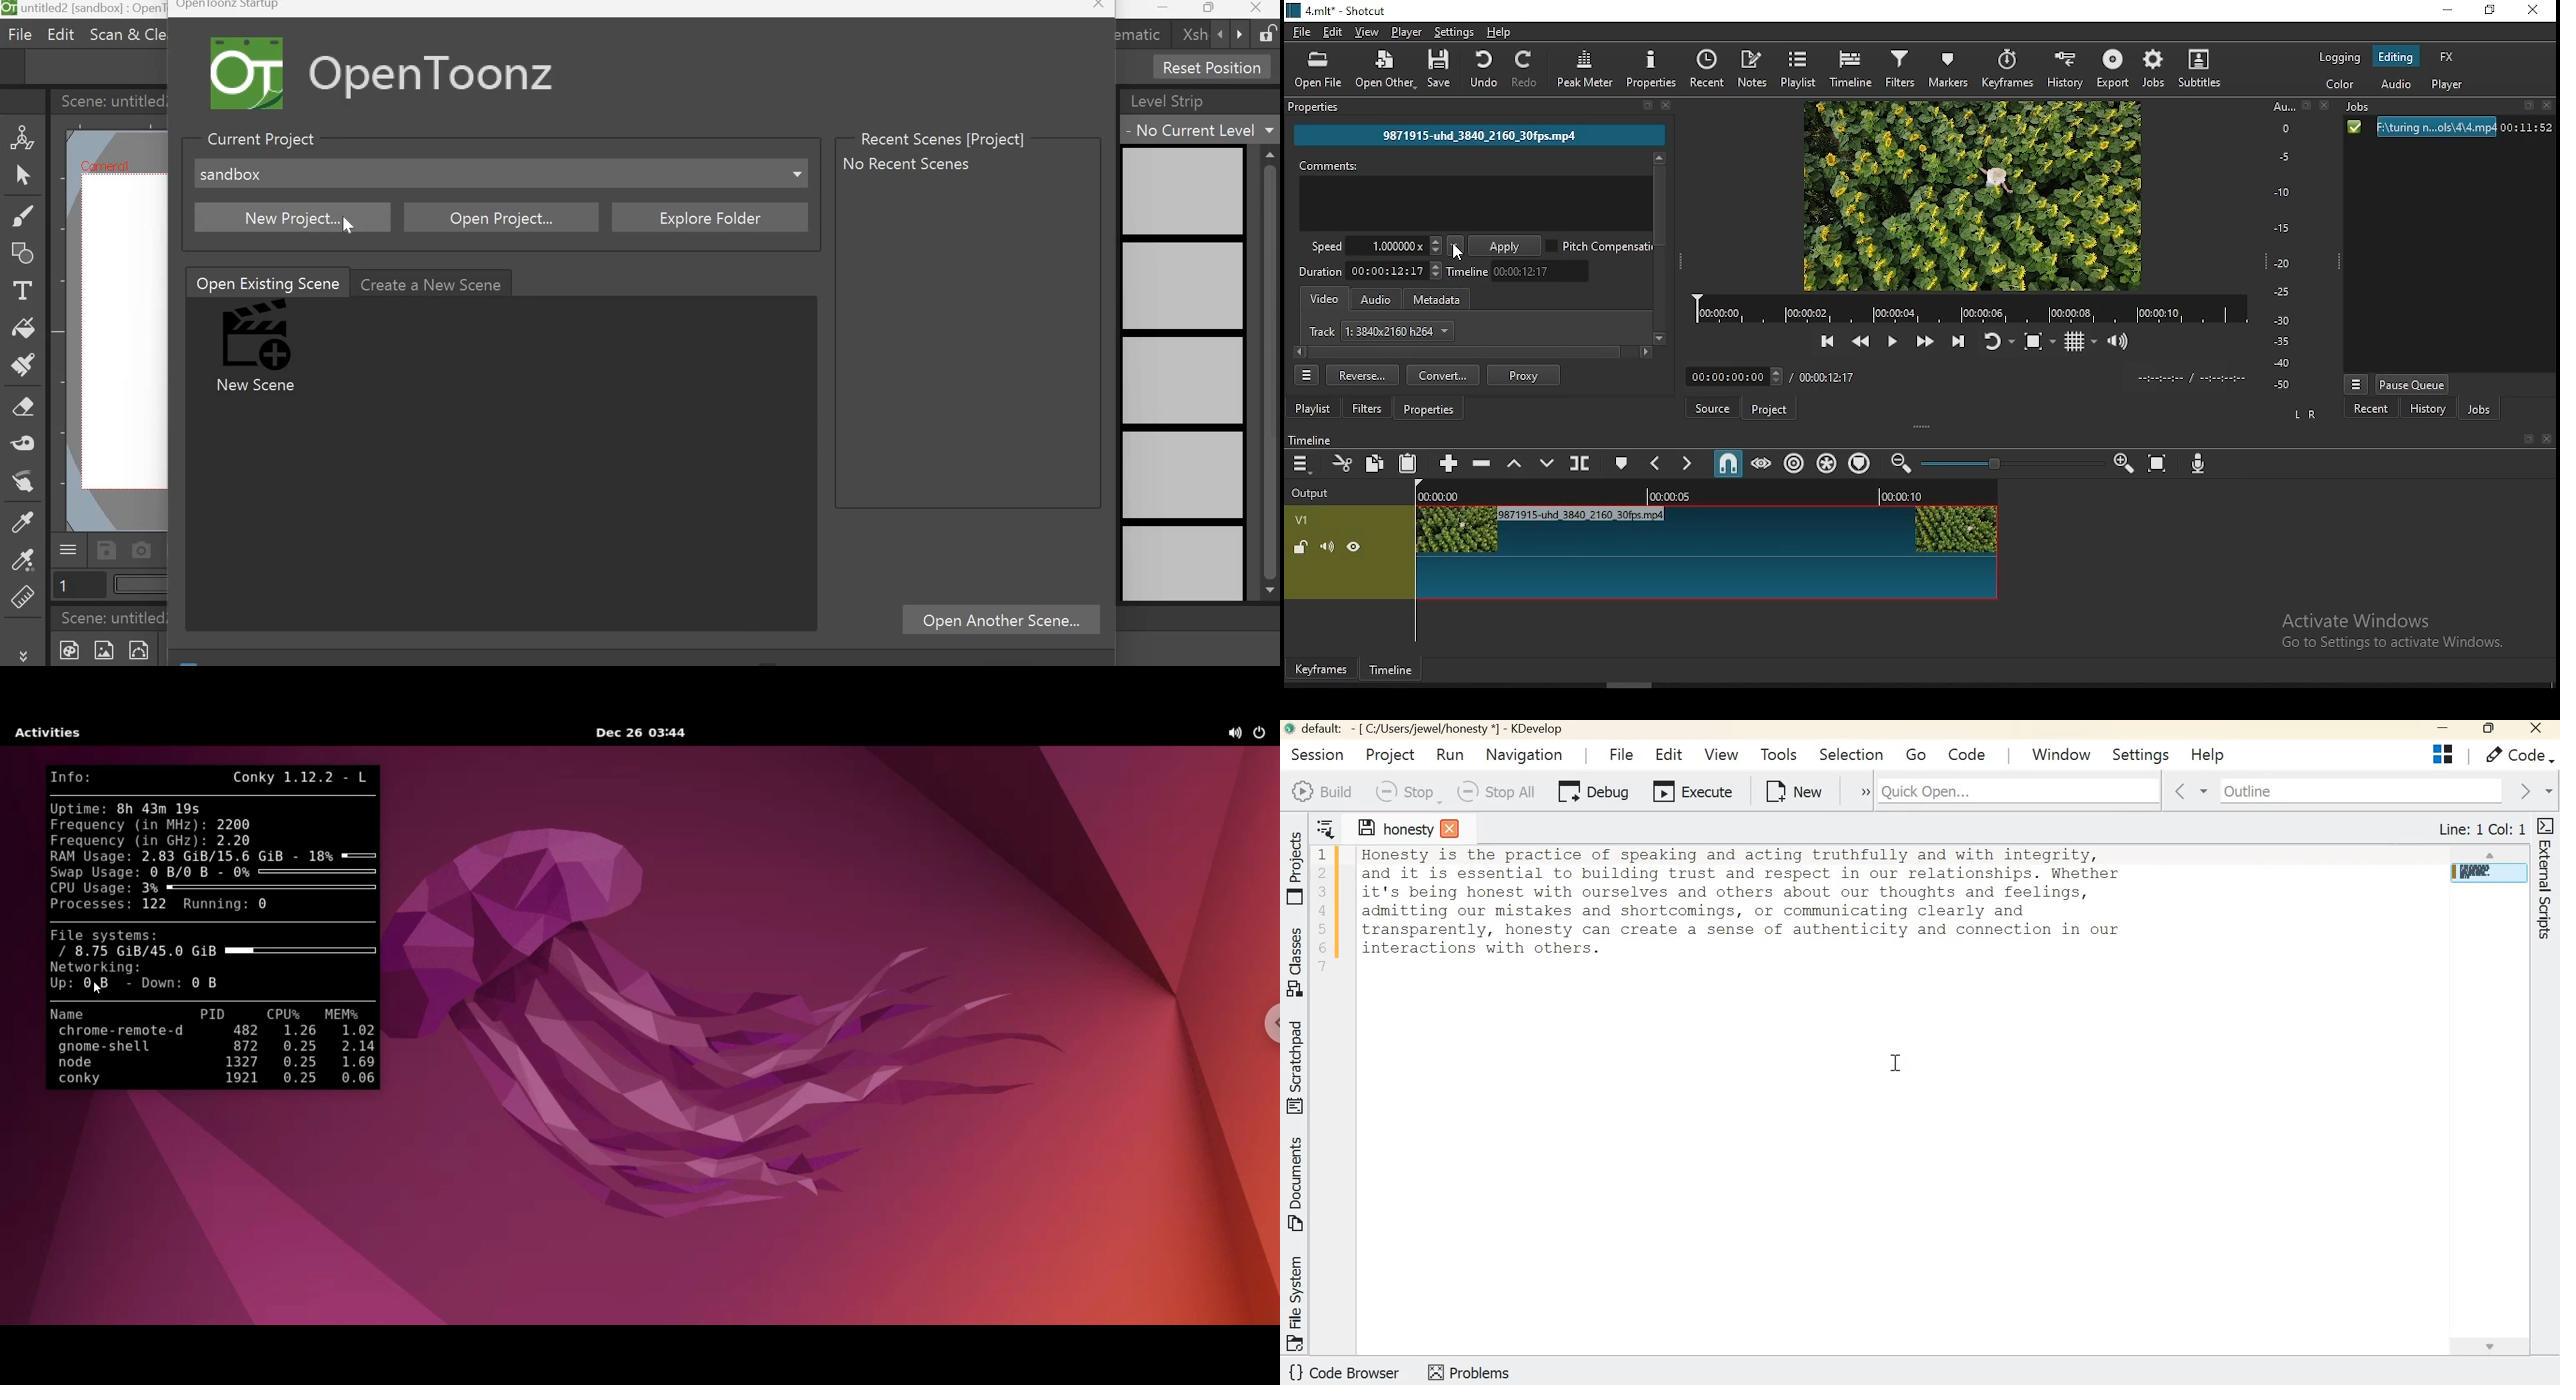 The height and width of the screenshot is (1400, 2576). Describe the element at coordinates (1543, 461) in the screenshot. I see `overwrite` at that location.